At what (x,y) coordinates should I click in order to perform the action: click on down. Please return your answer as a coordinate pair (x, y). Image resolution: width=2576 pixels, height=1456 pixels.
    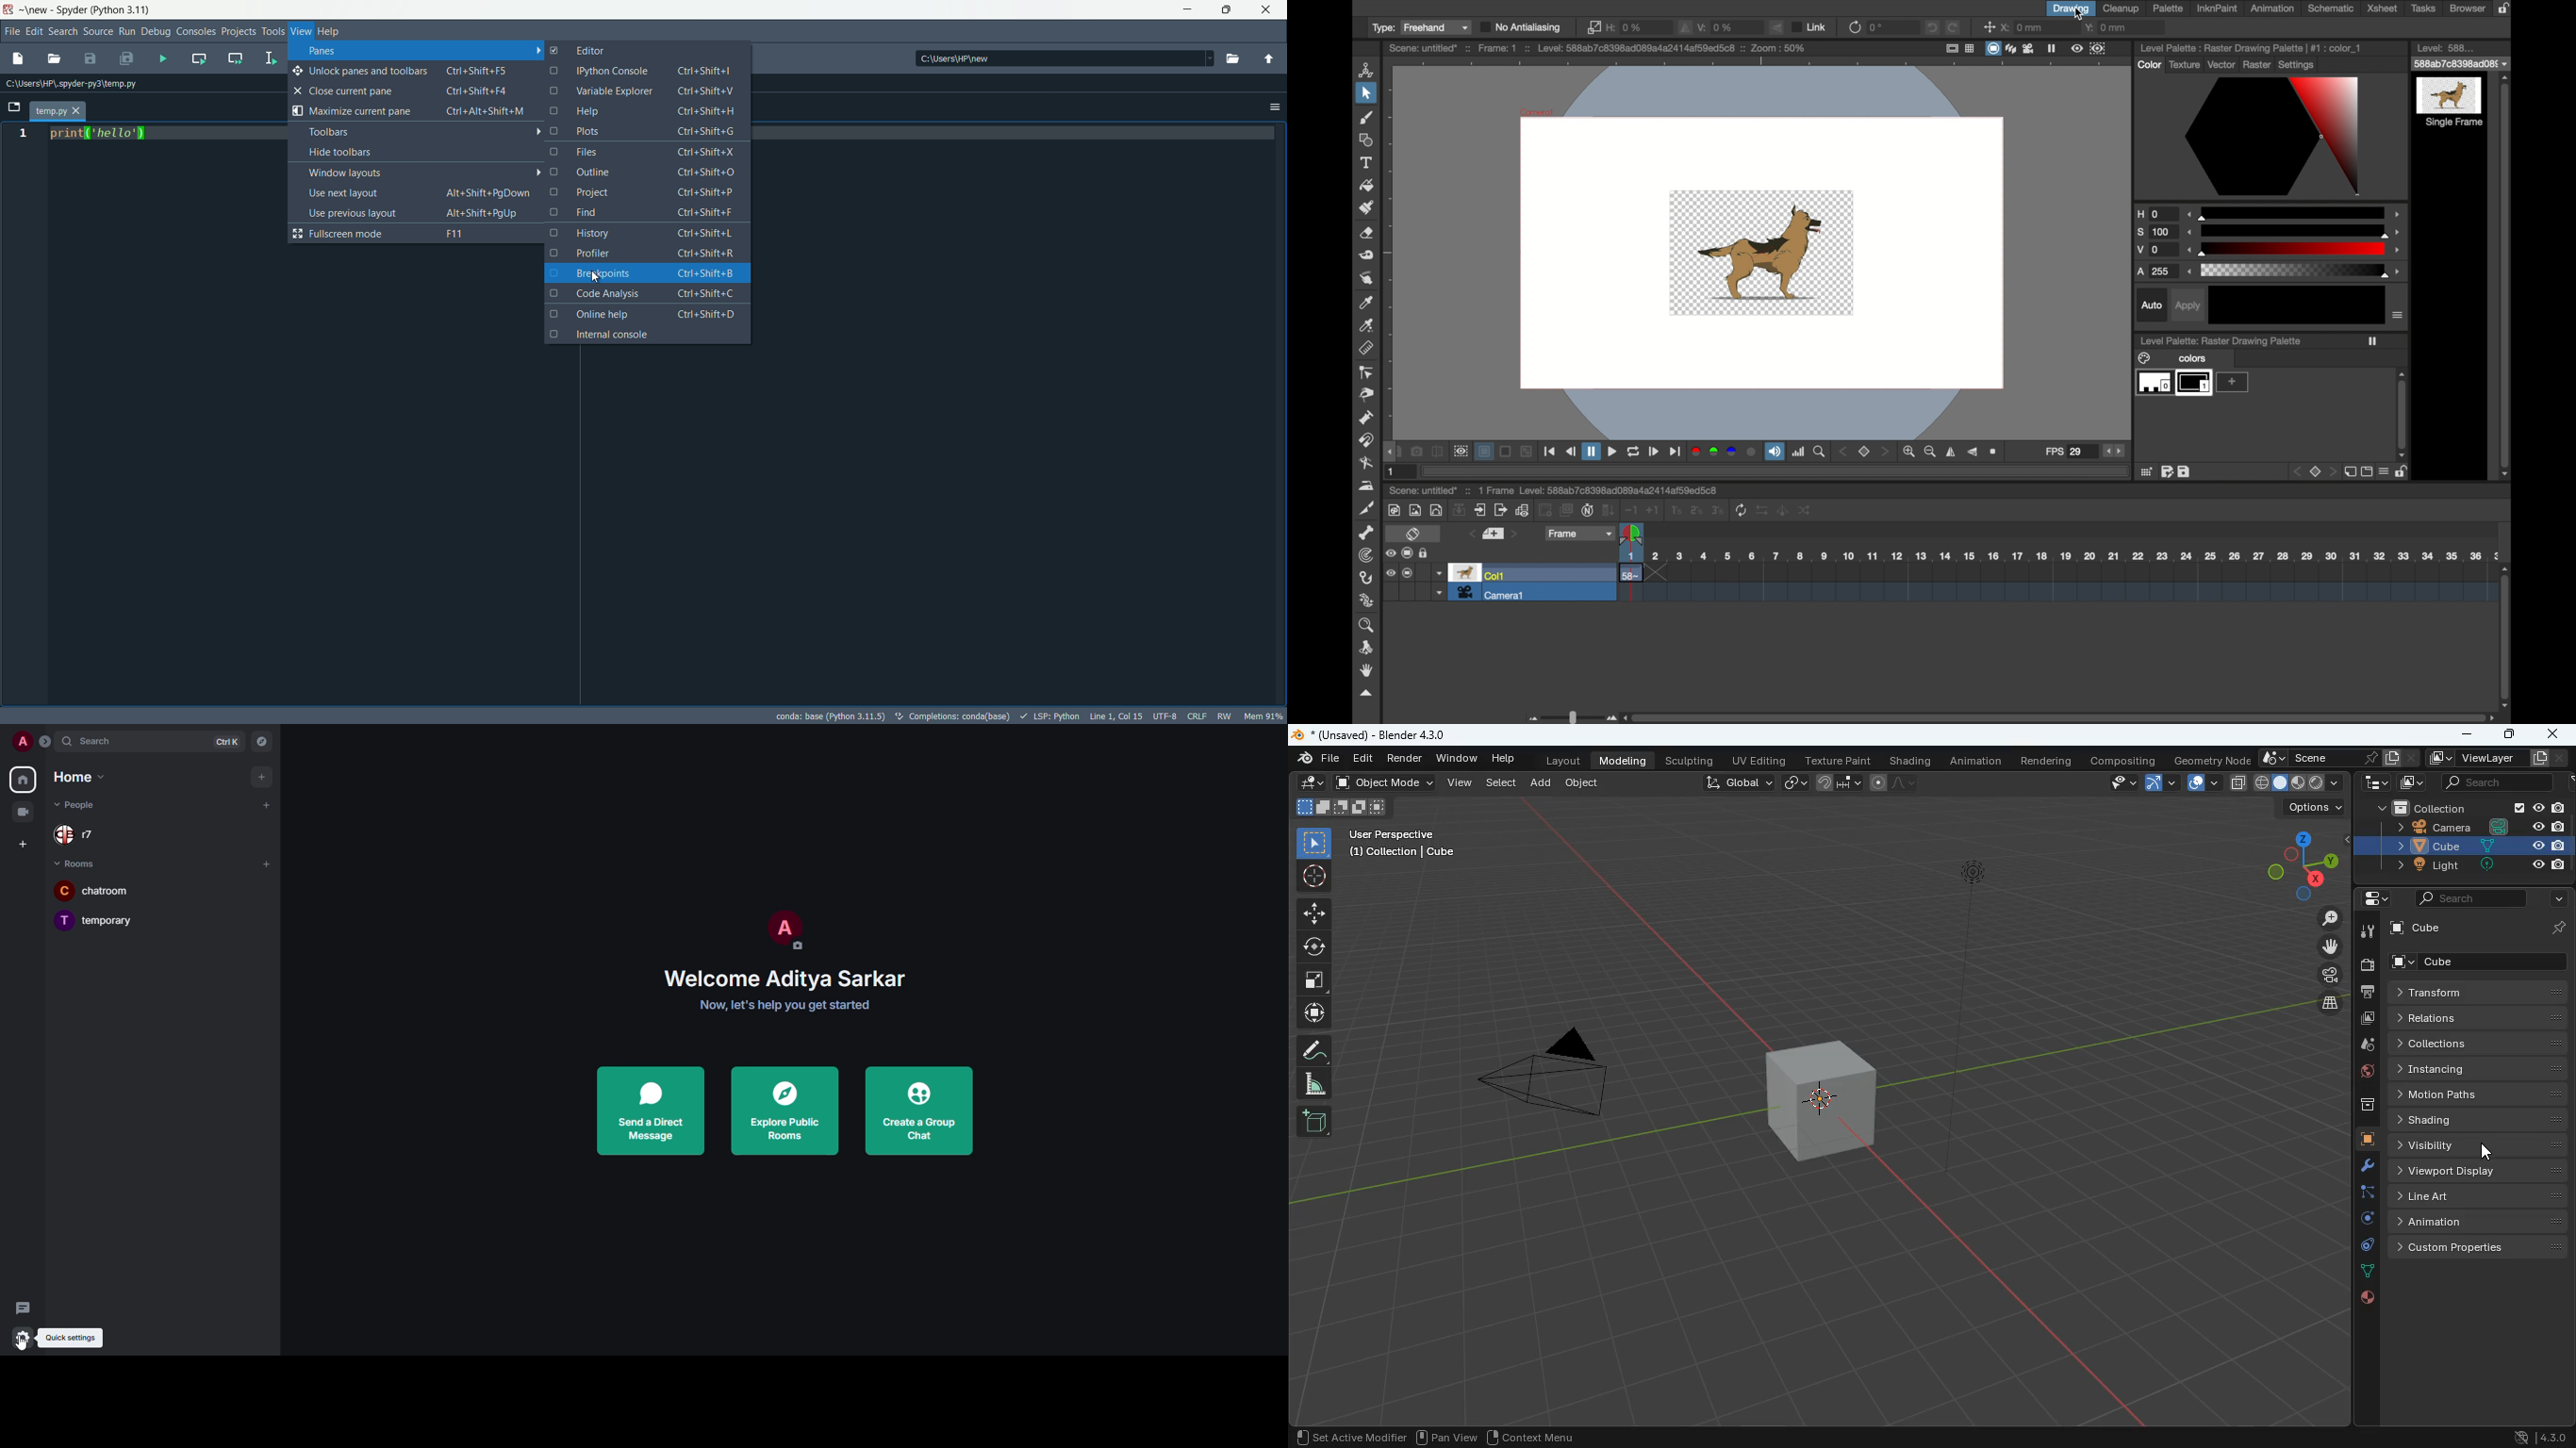
    Looking at the image, I should click on (1437, 572).